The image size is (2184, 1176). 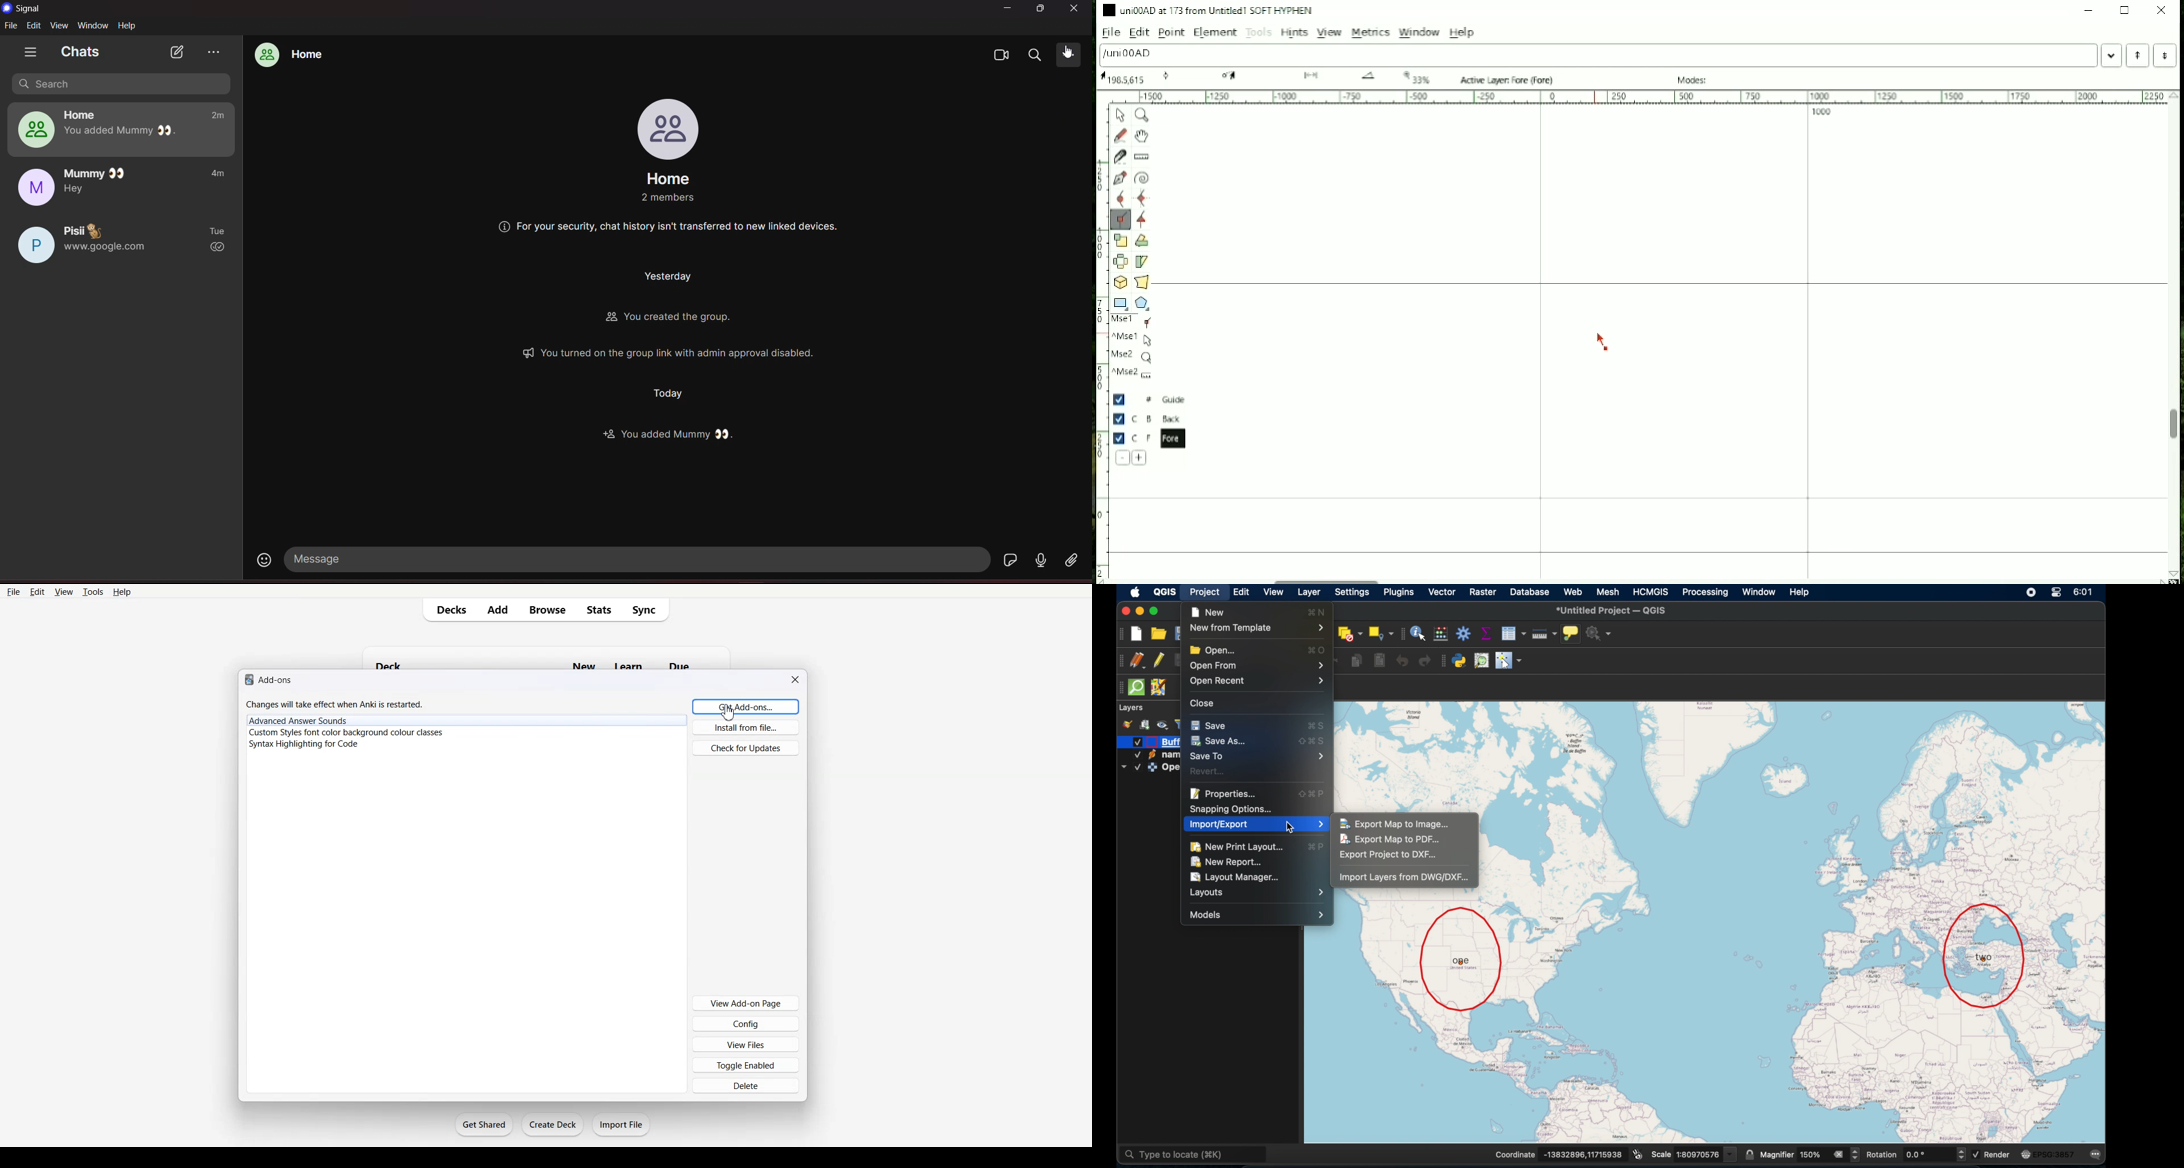 What do you see at coordinates (1230, 76) in the screenshot?
I see `173 Oxad U+00AD "uni00AD" SOFT HYPHEN` at bounding box center [1230, 76].